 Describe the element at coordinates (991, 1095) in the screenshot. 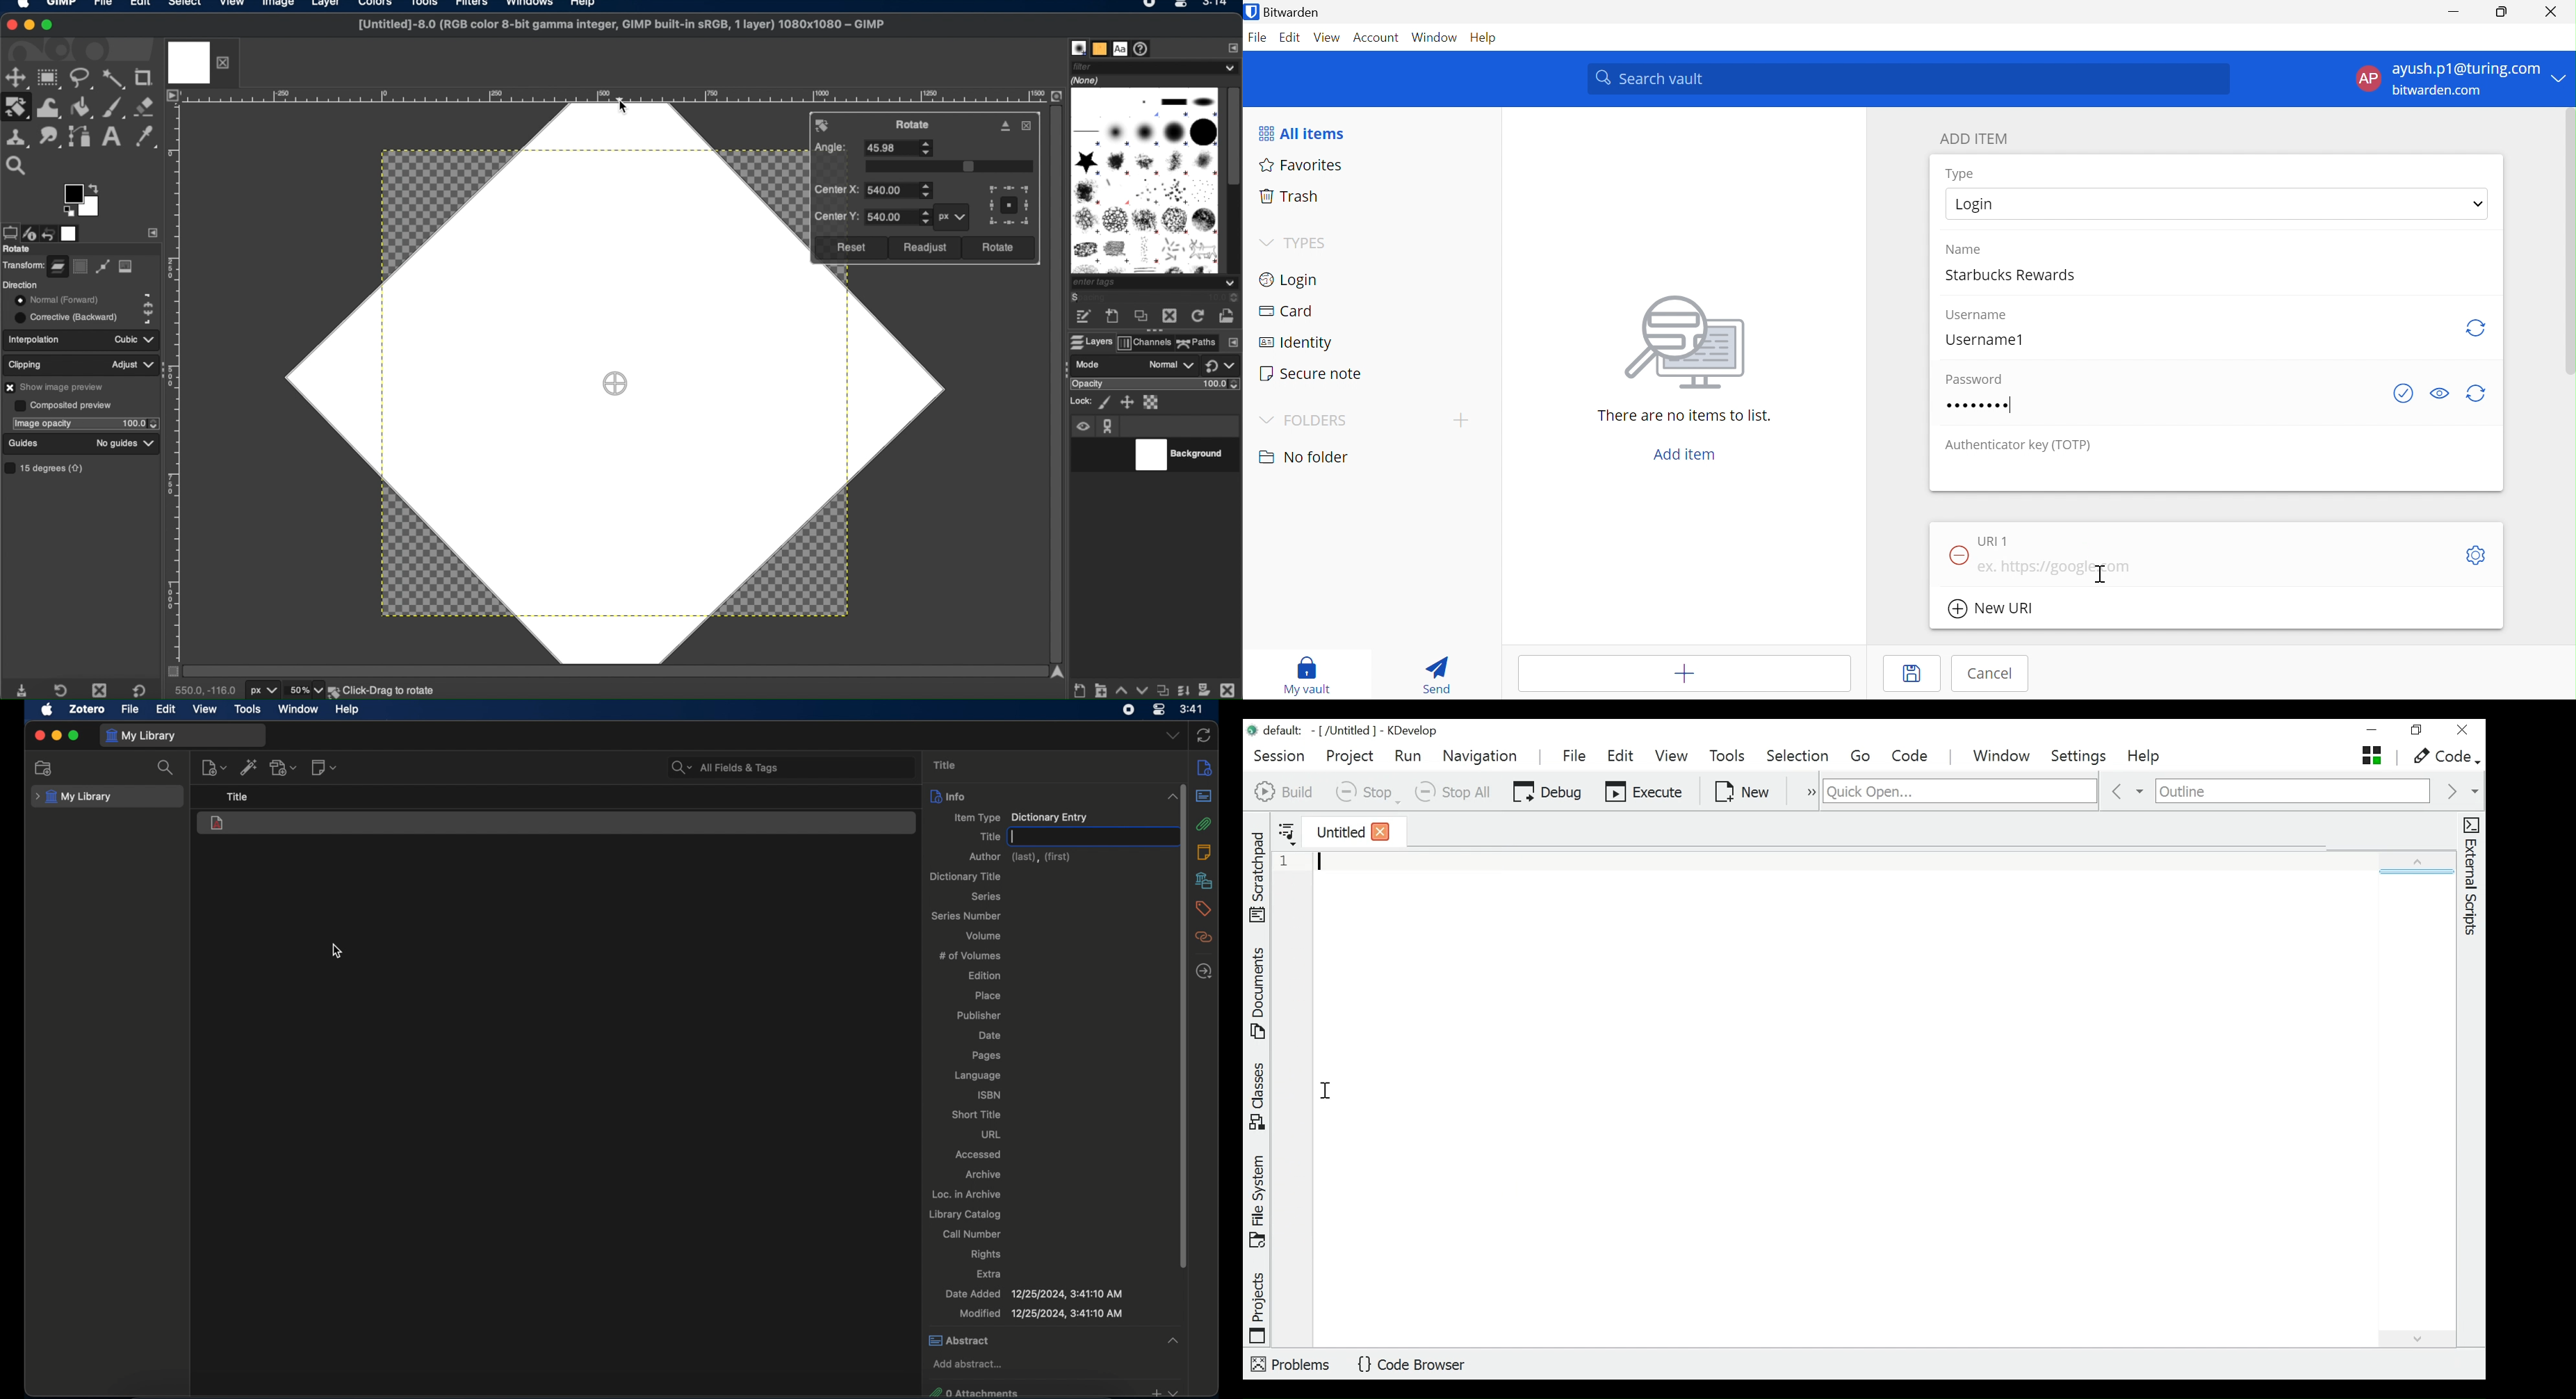

I see `isbn` at that location.